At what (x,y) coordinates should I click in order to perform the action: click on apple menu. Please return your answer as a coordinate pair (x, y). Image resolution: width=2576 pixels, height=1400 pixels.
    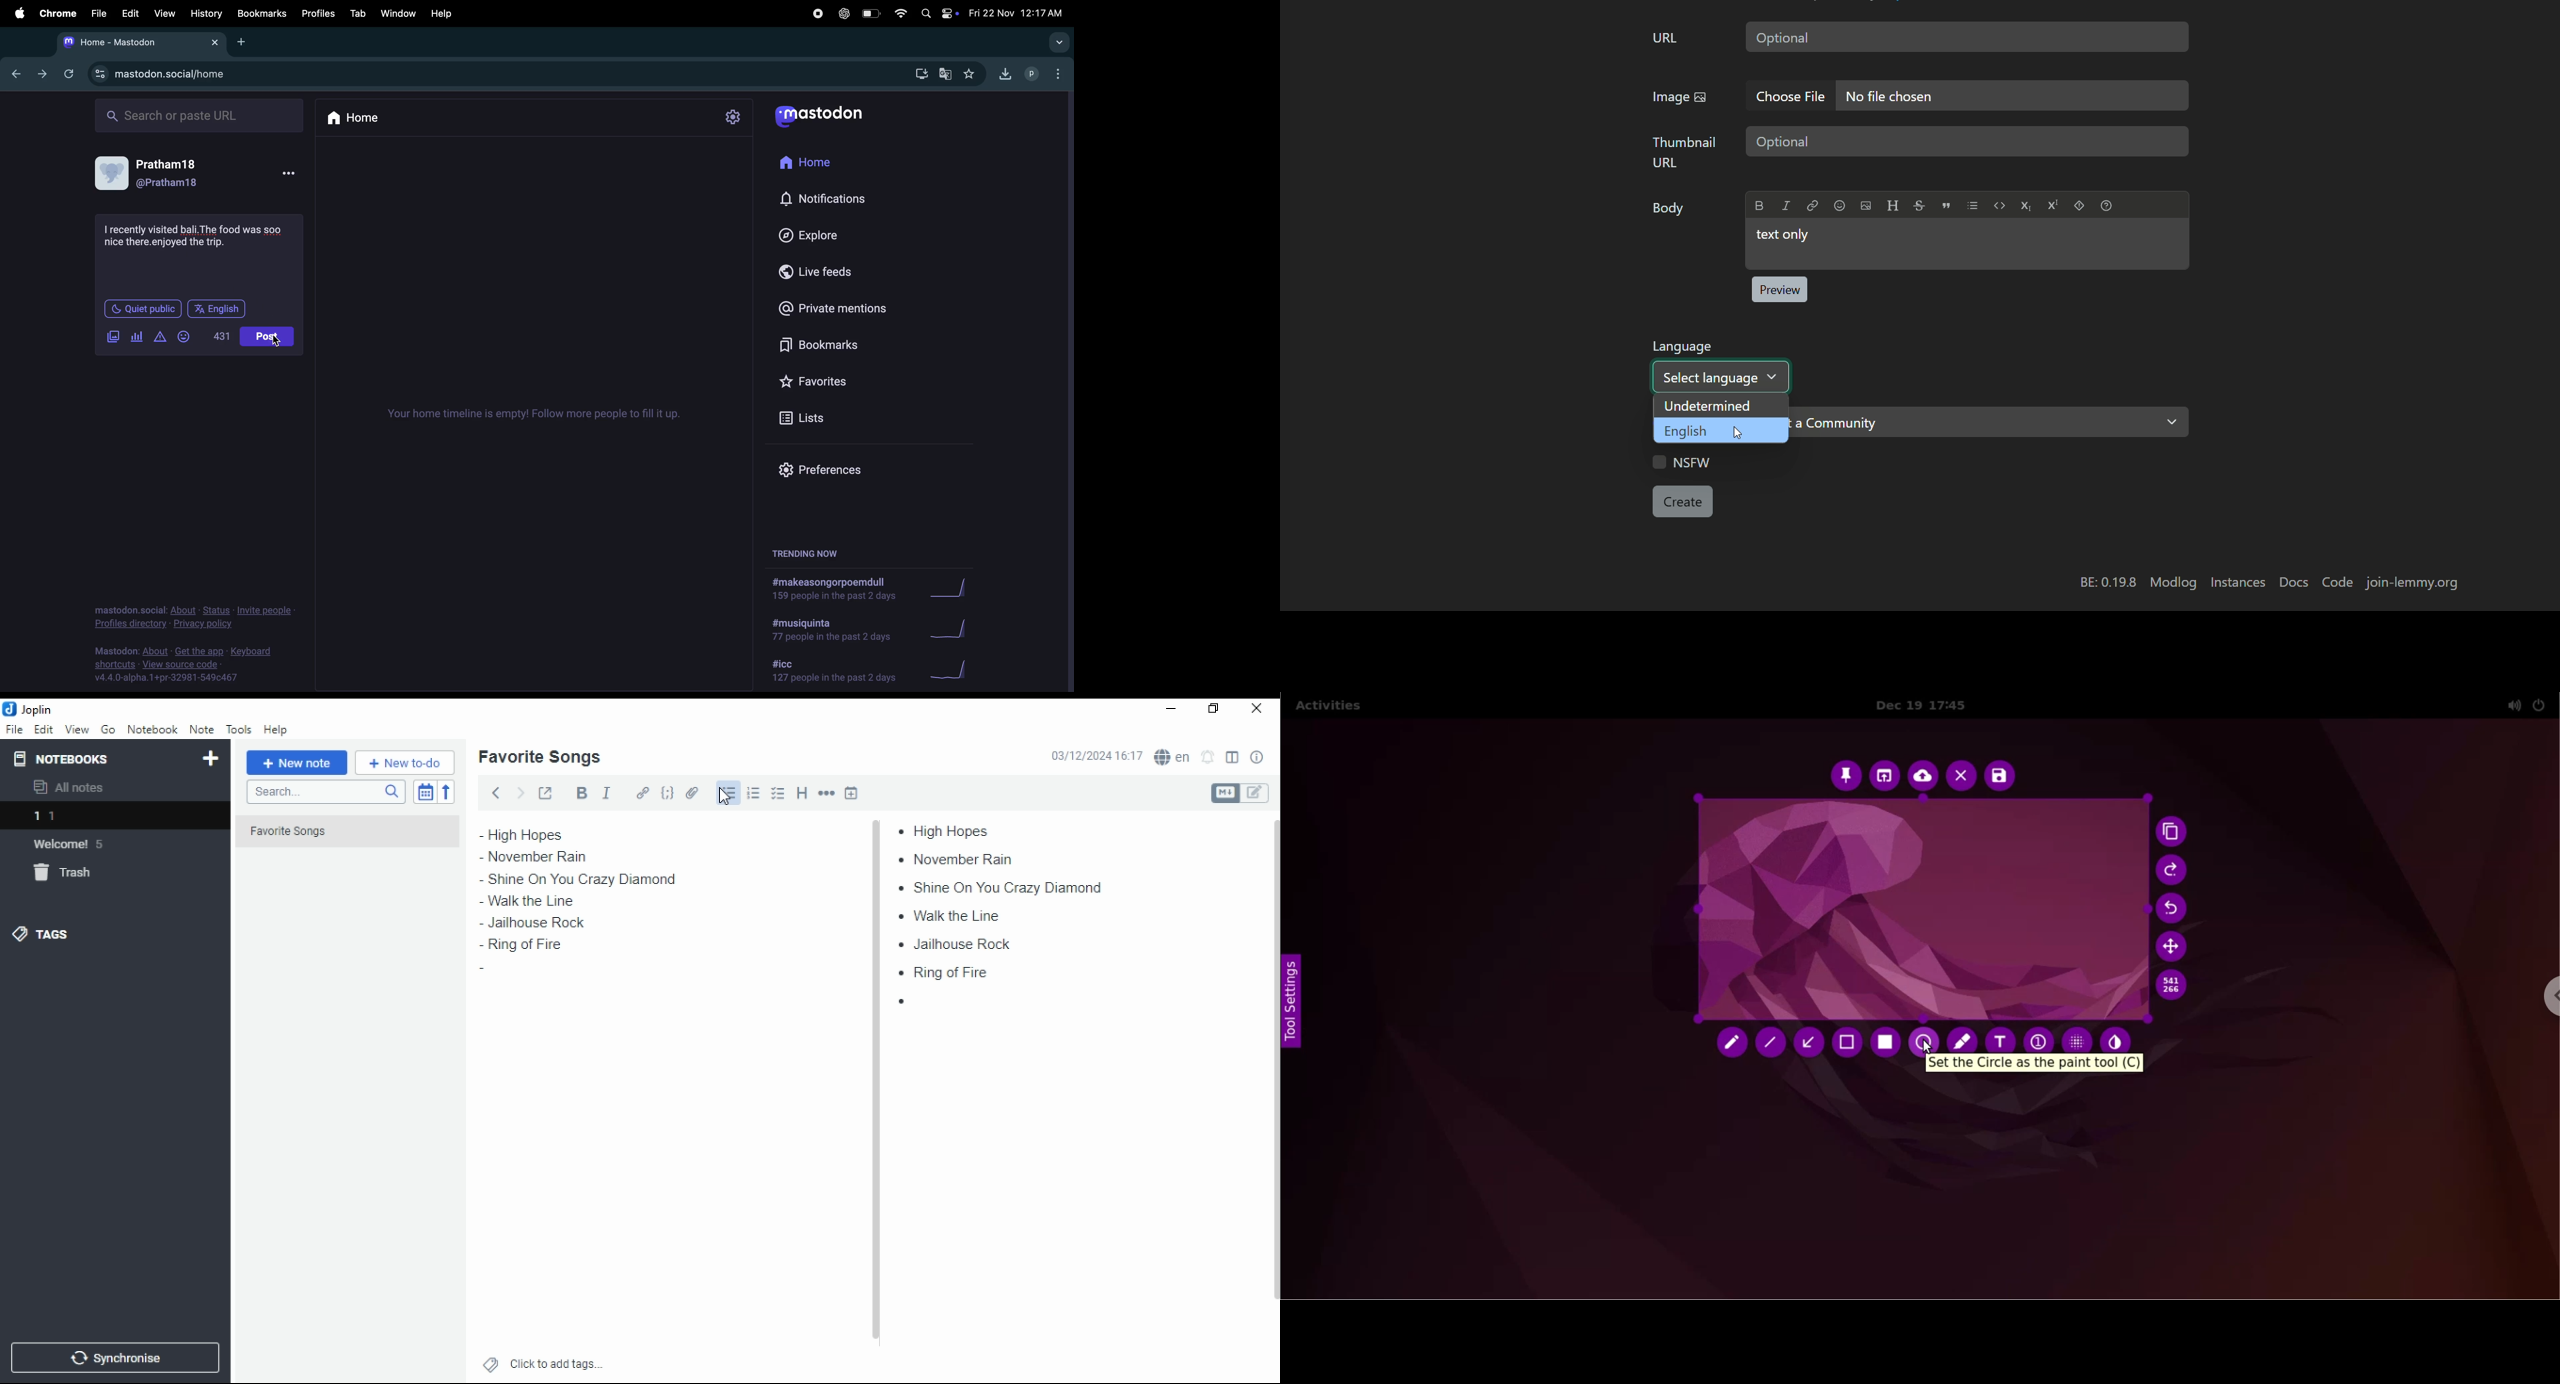
    Looking at the image, I should click on (20, 12).